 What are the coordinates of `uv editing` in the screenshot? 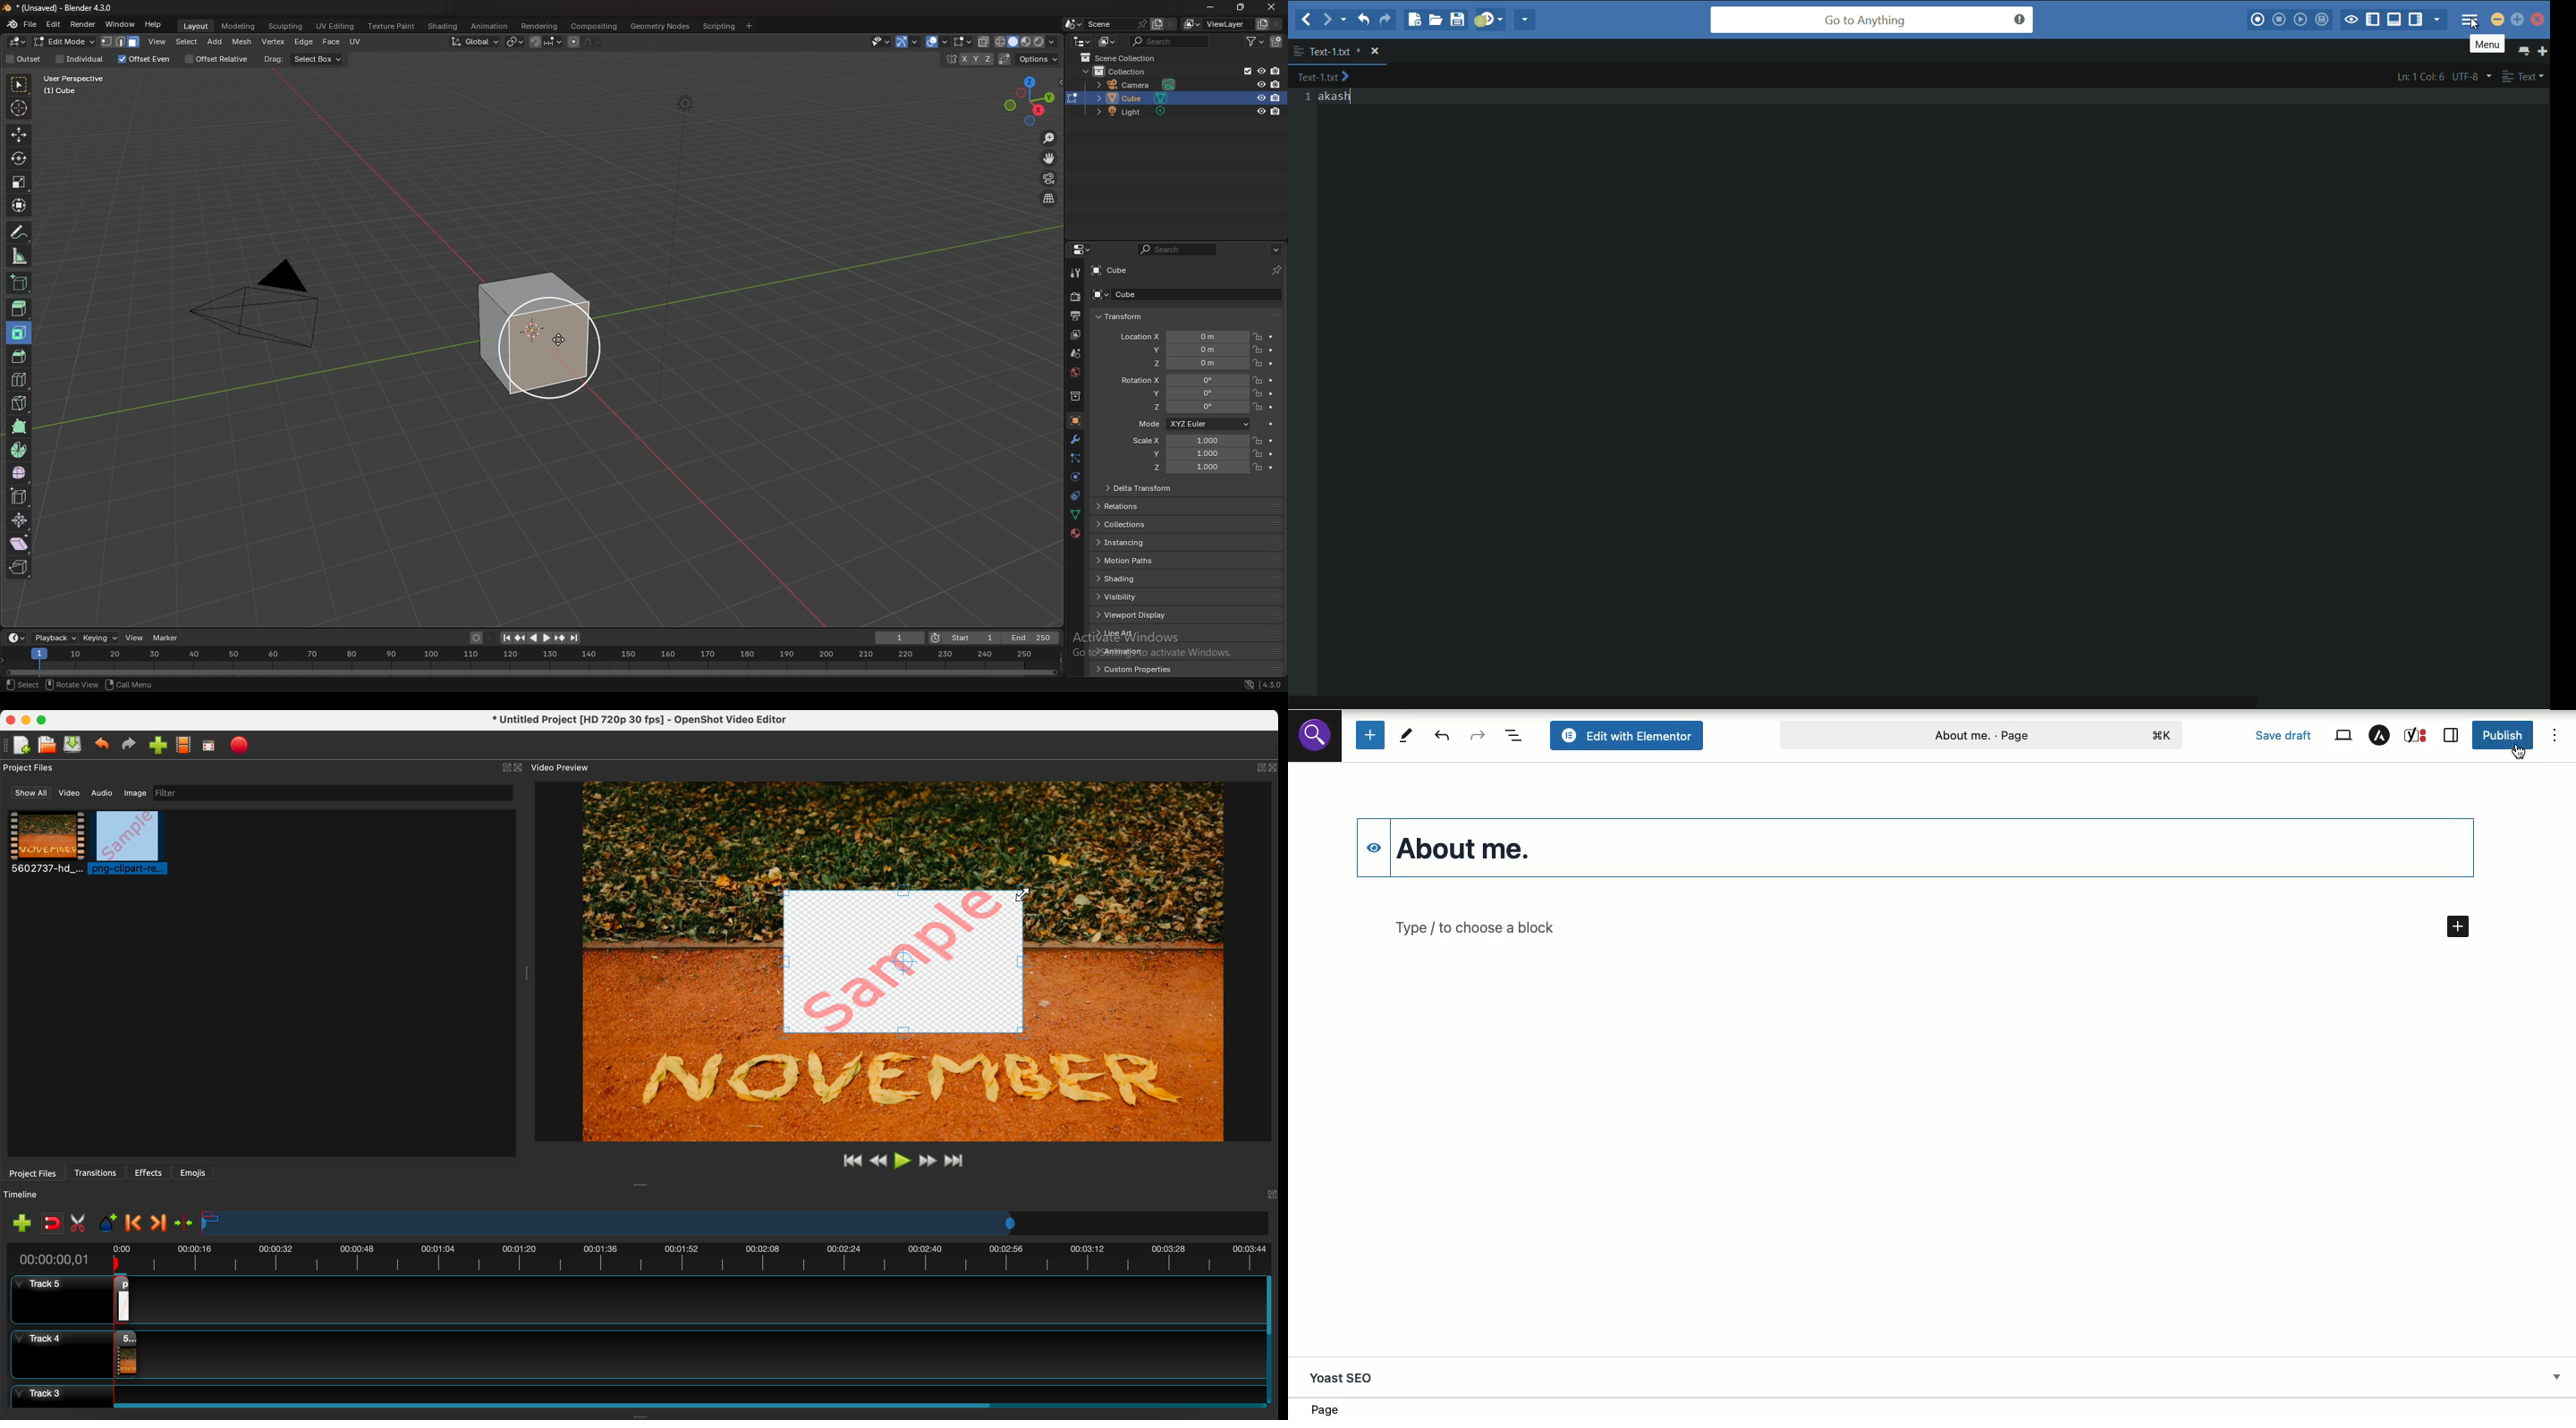 It's located at (335, 26).